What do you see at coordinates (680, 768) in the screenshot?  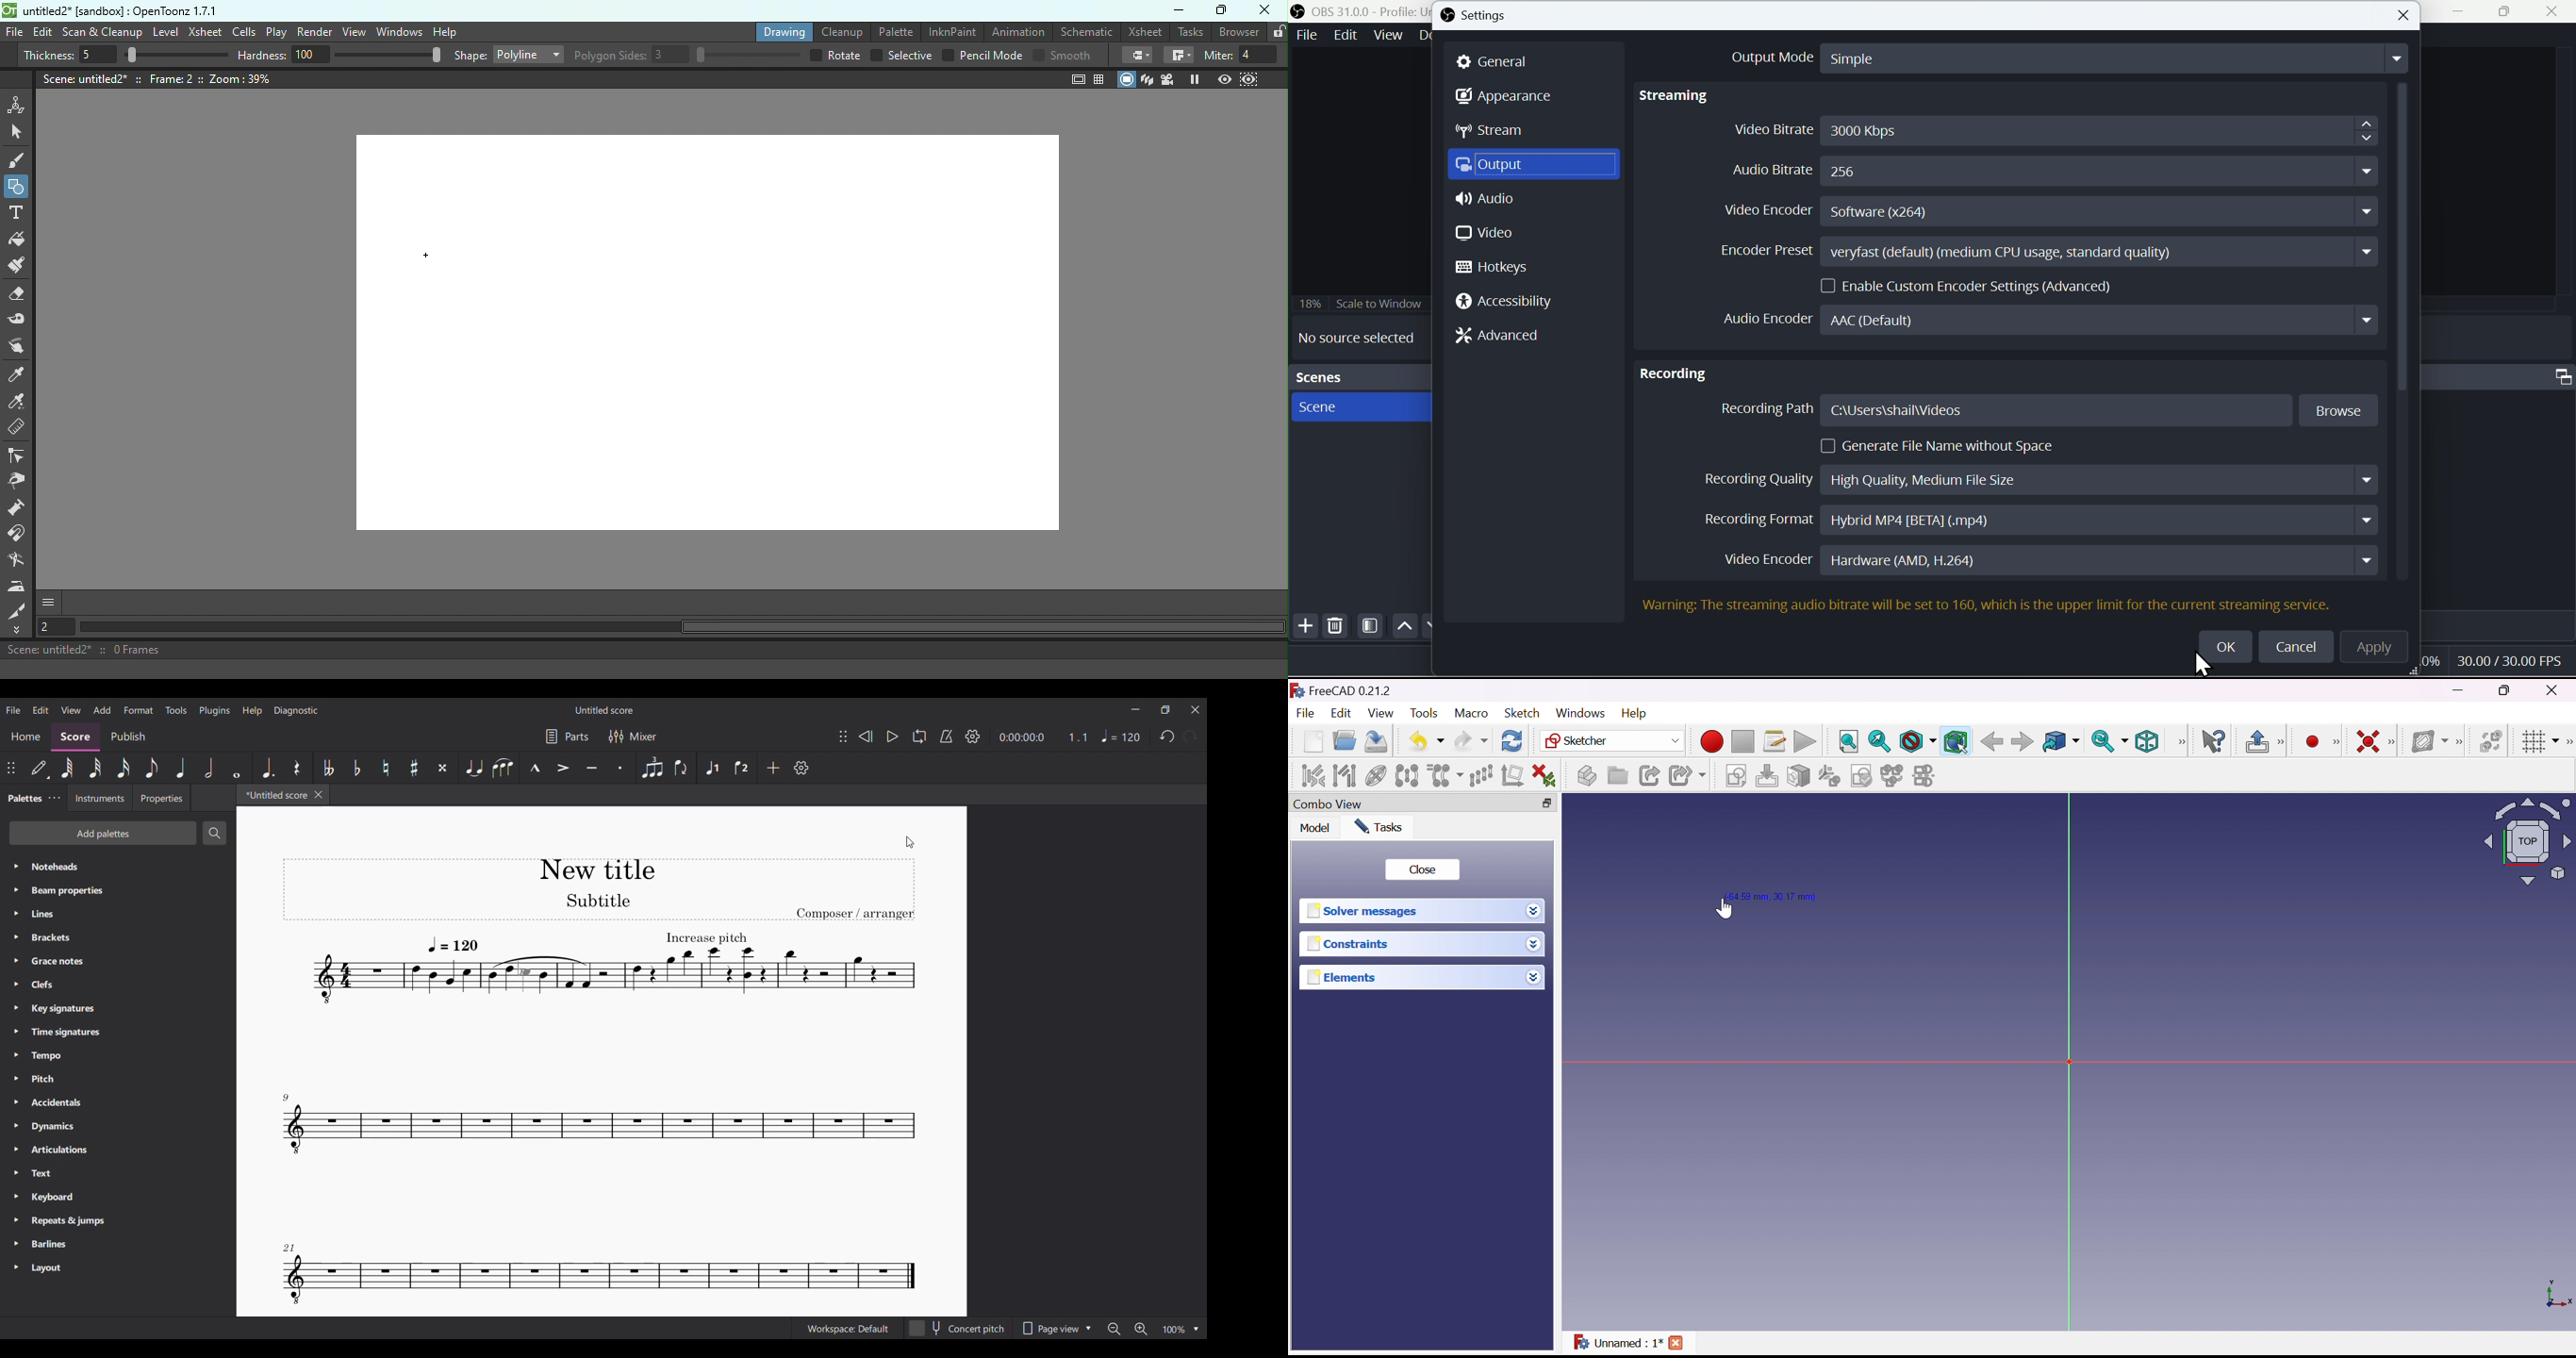 I see `Filp direction` at bounding box center [680, 768].